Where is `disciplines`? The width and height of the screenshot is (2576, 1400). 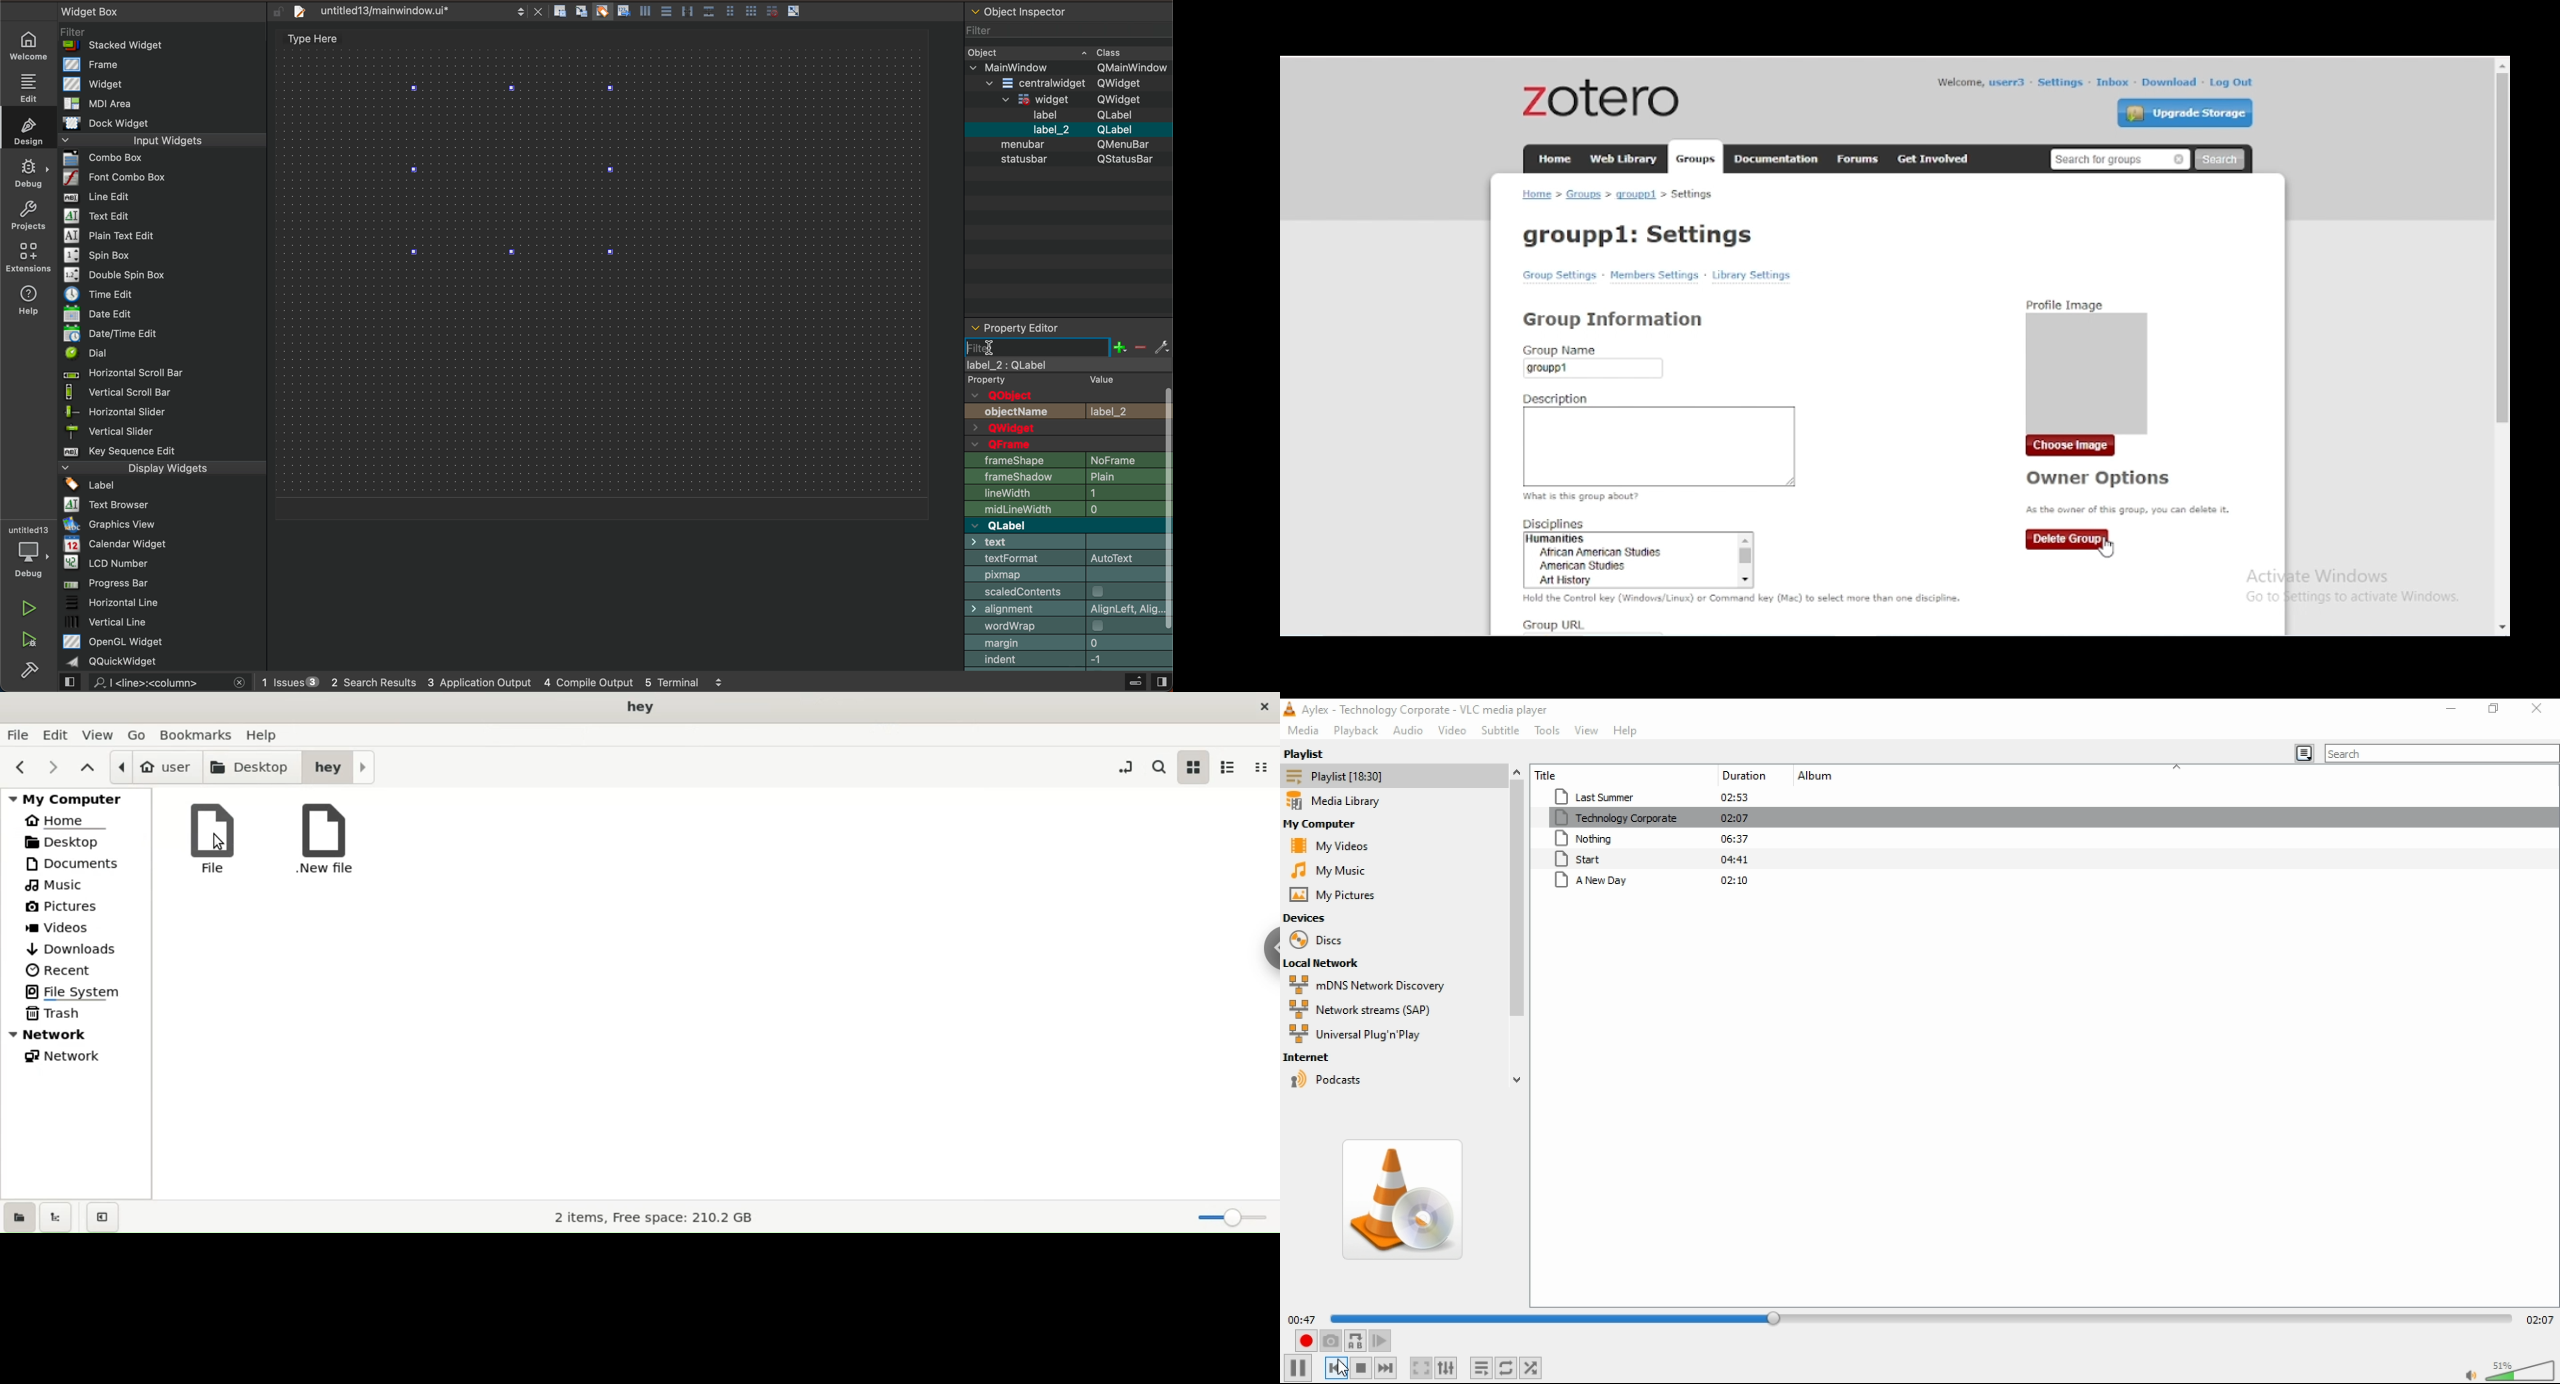
disciplines is located at coordinates (1641, 555).